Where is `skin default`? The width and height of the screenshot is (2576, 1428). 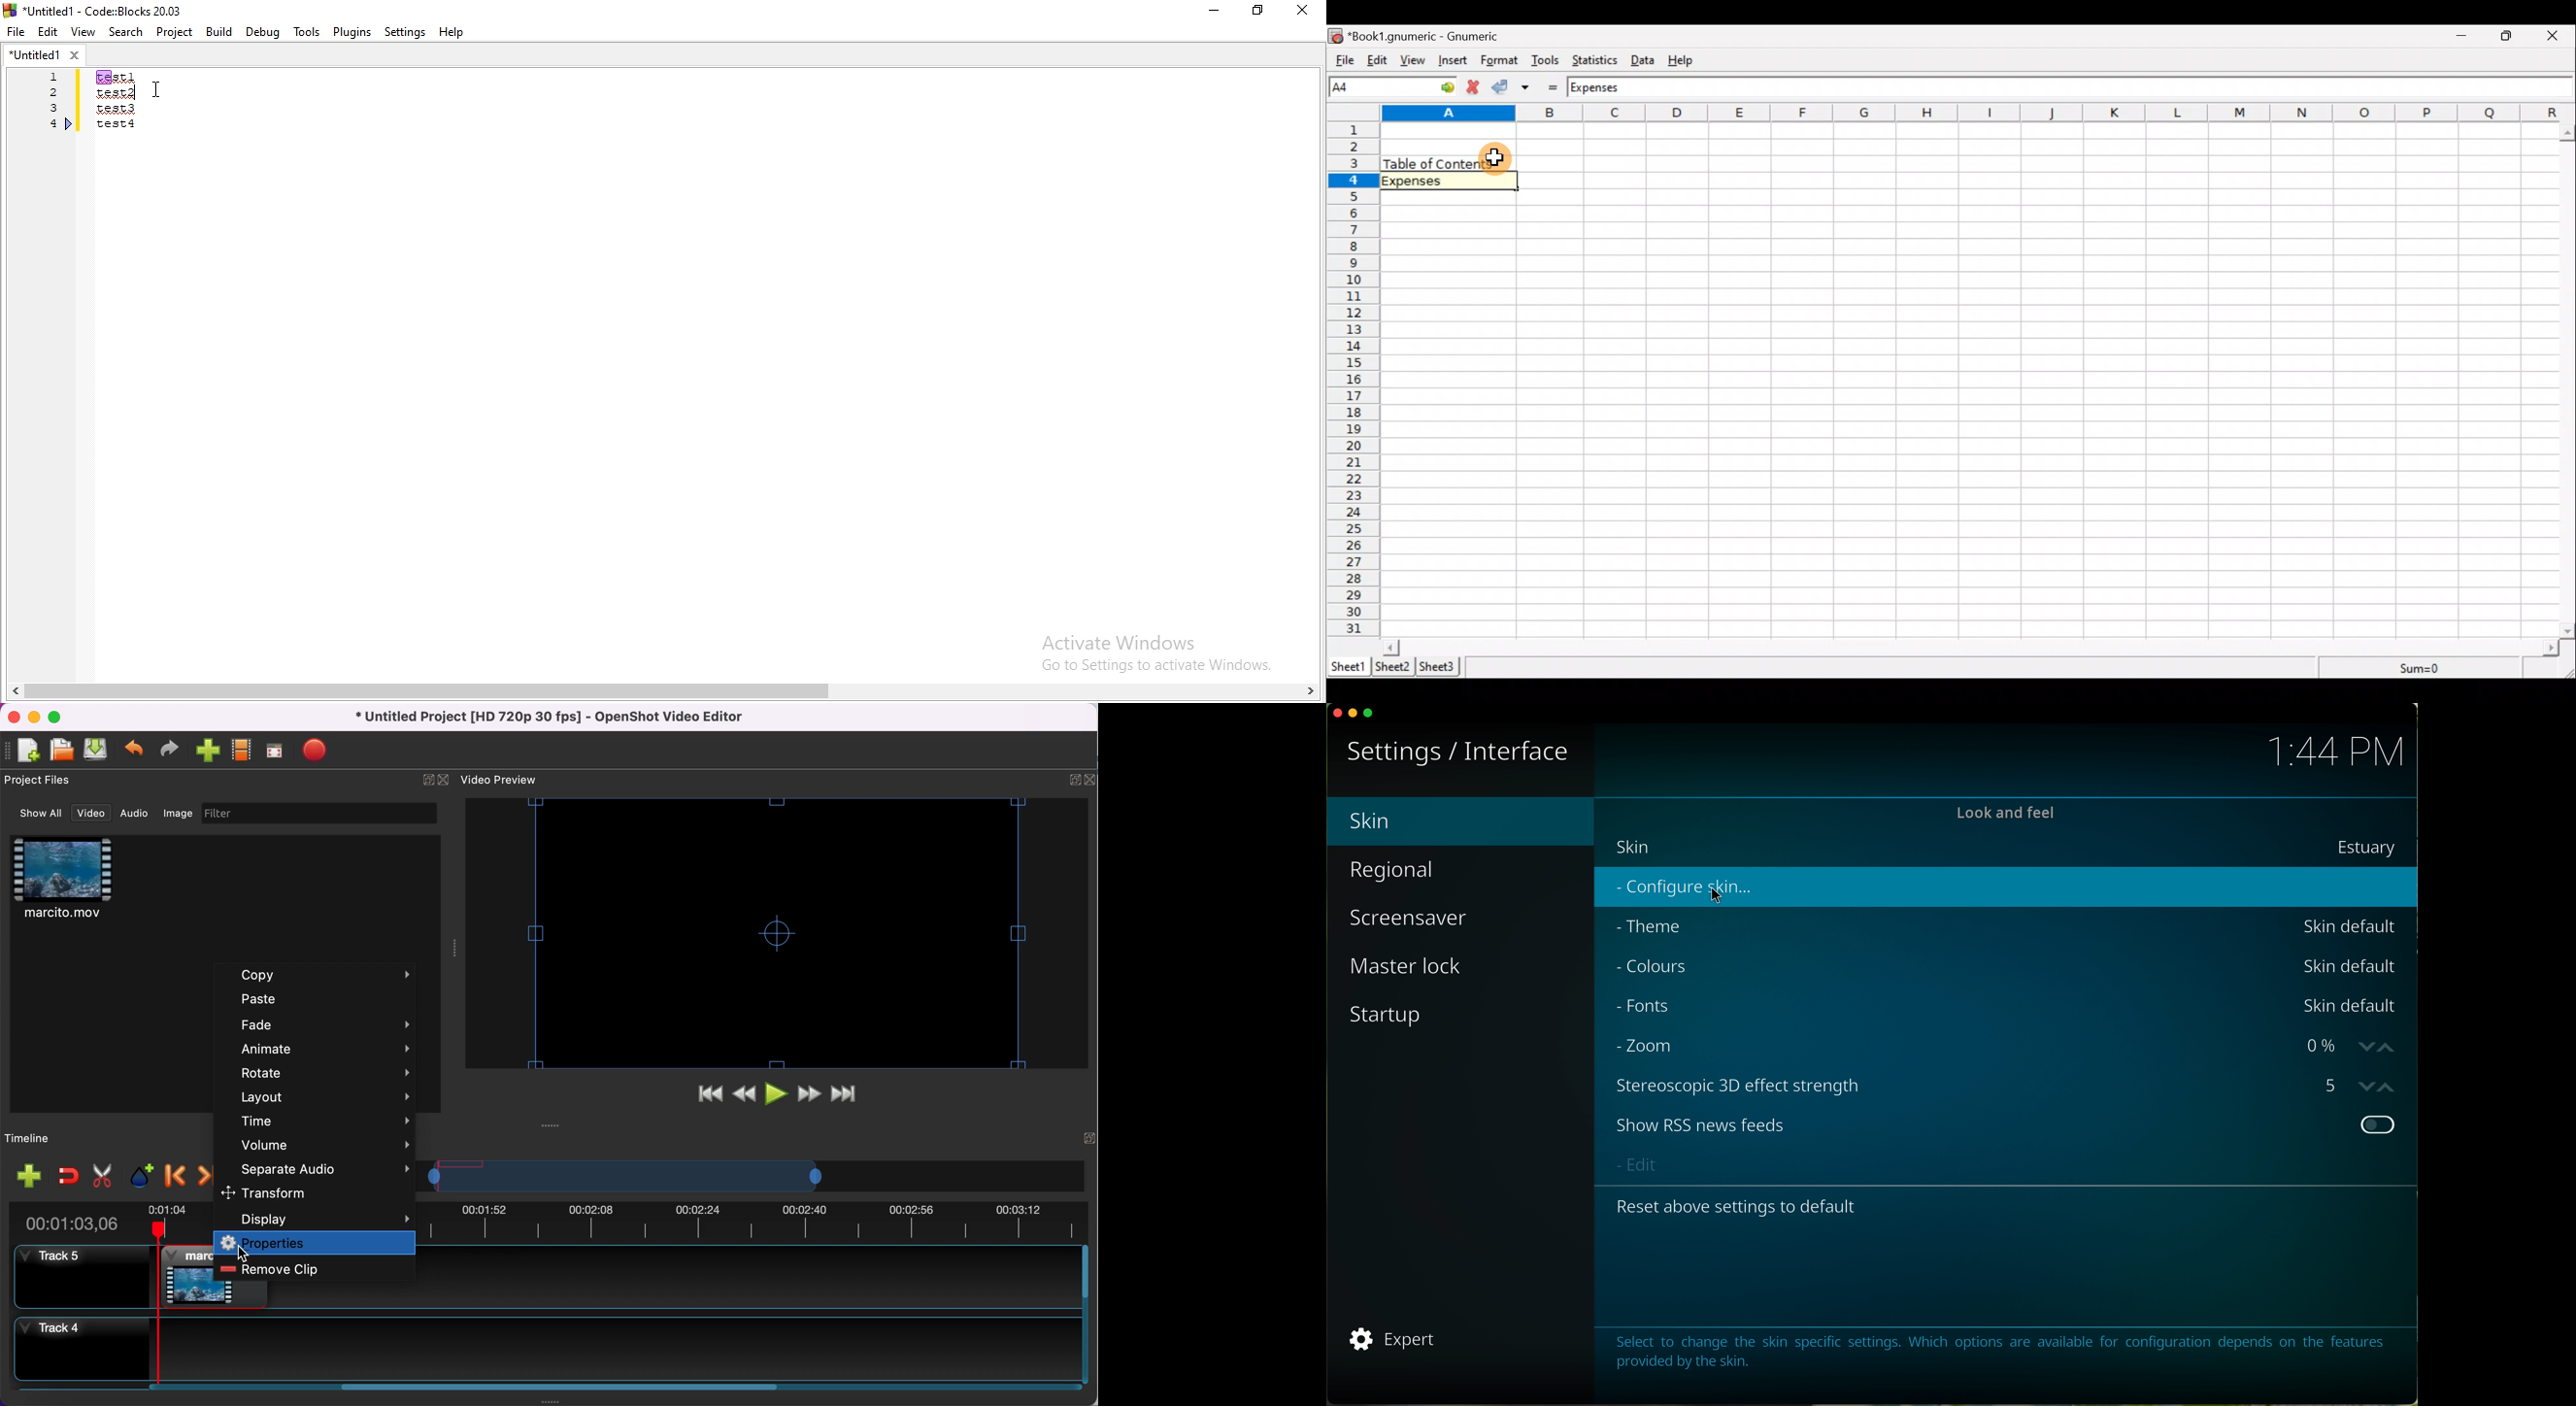
skin default is located at coordinates (2350, 927).